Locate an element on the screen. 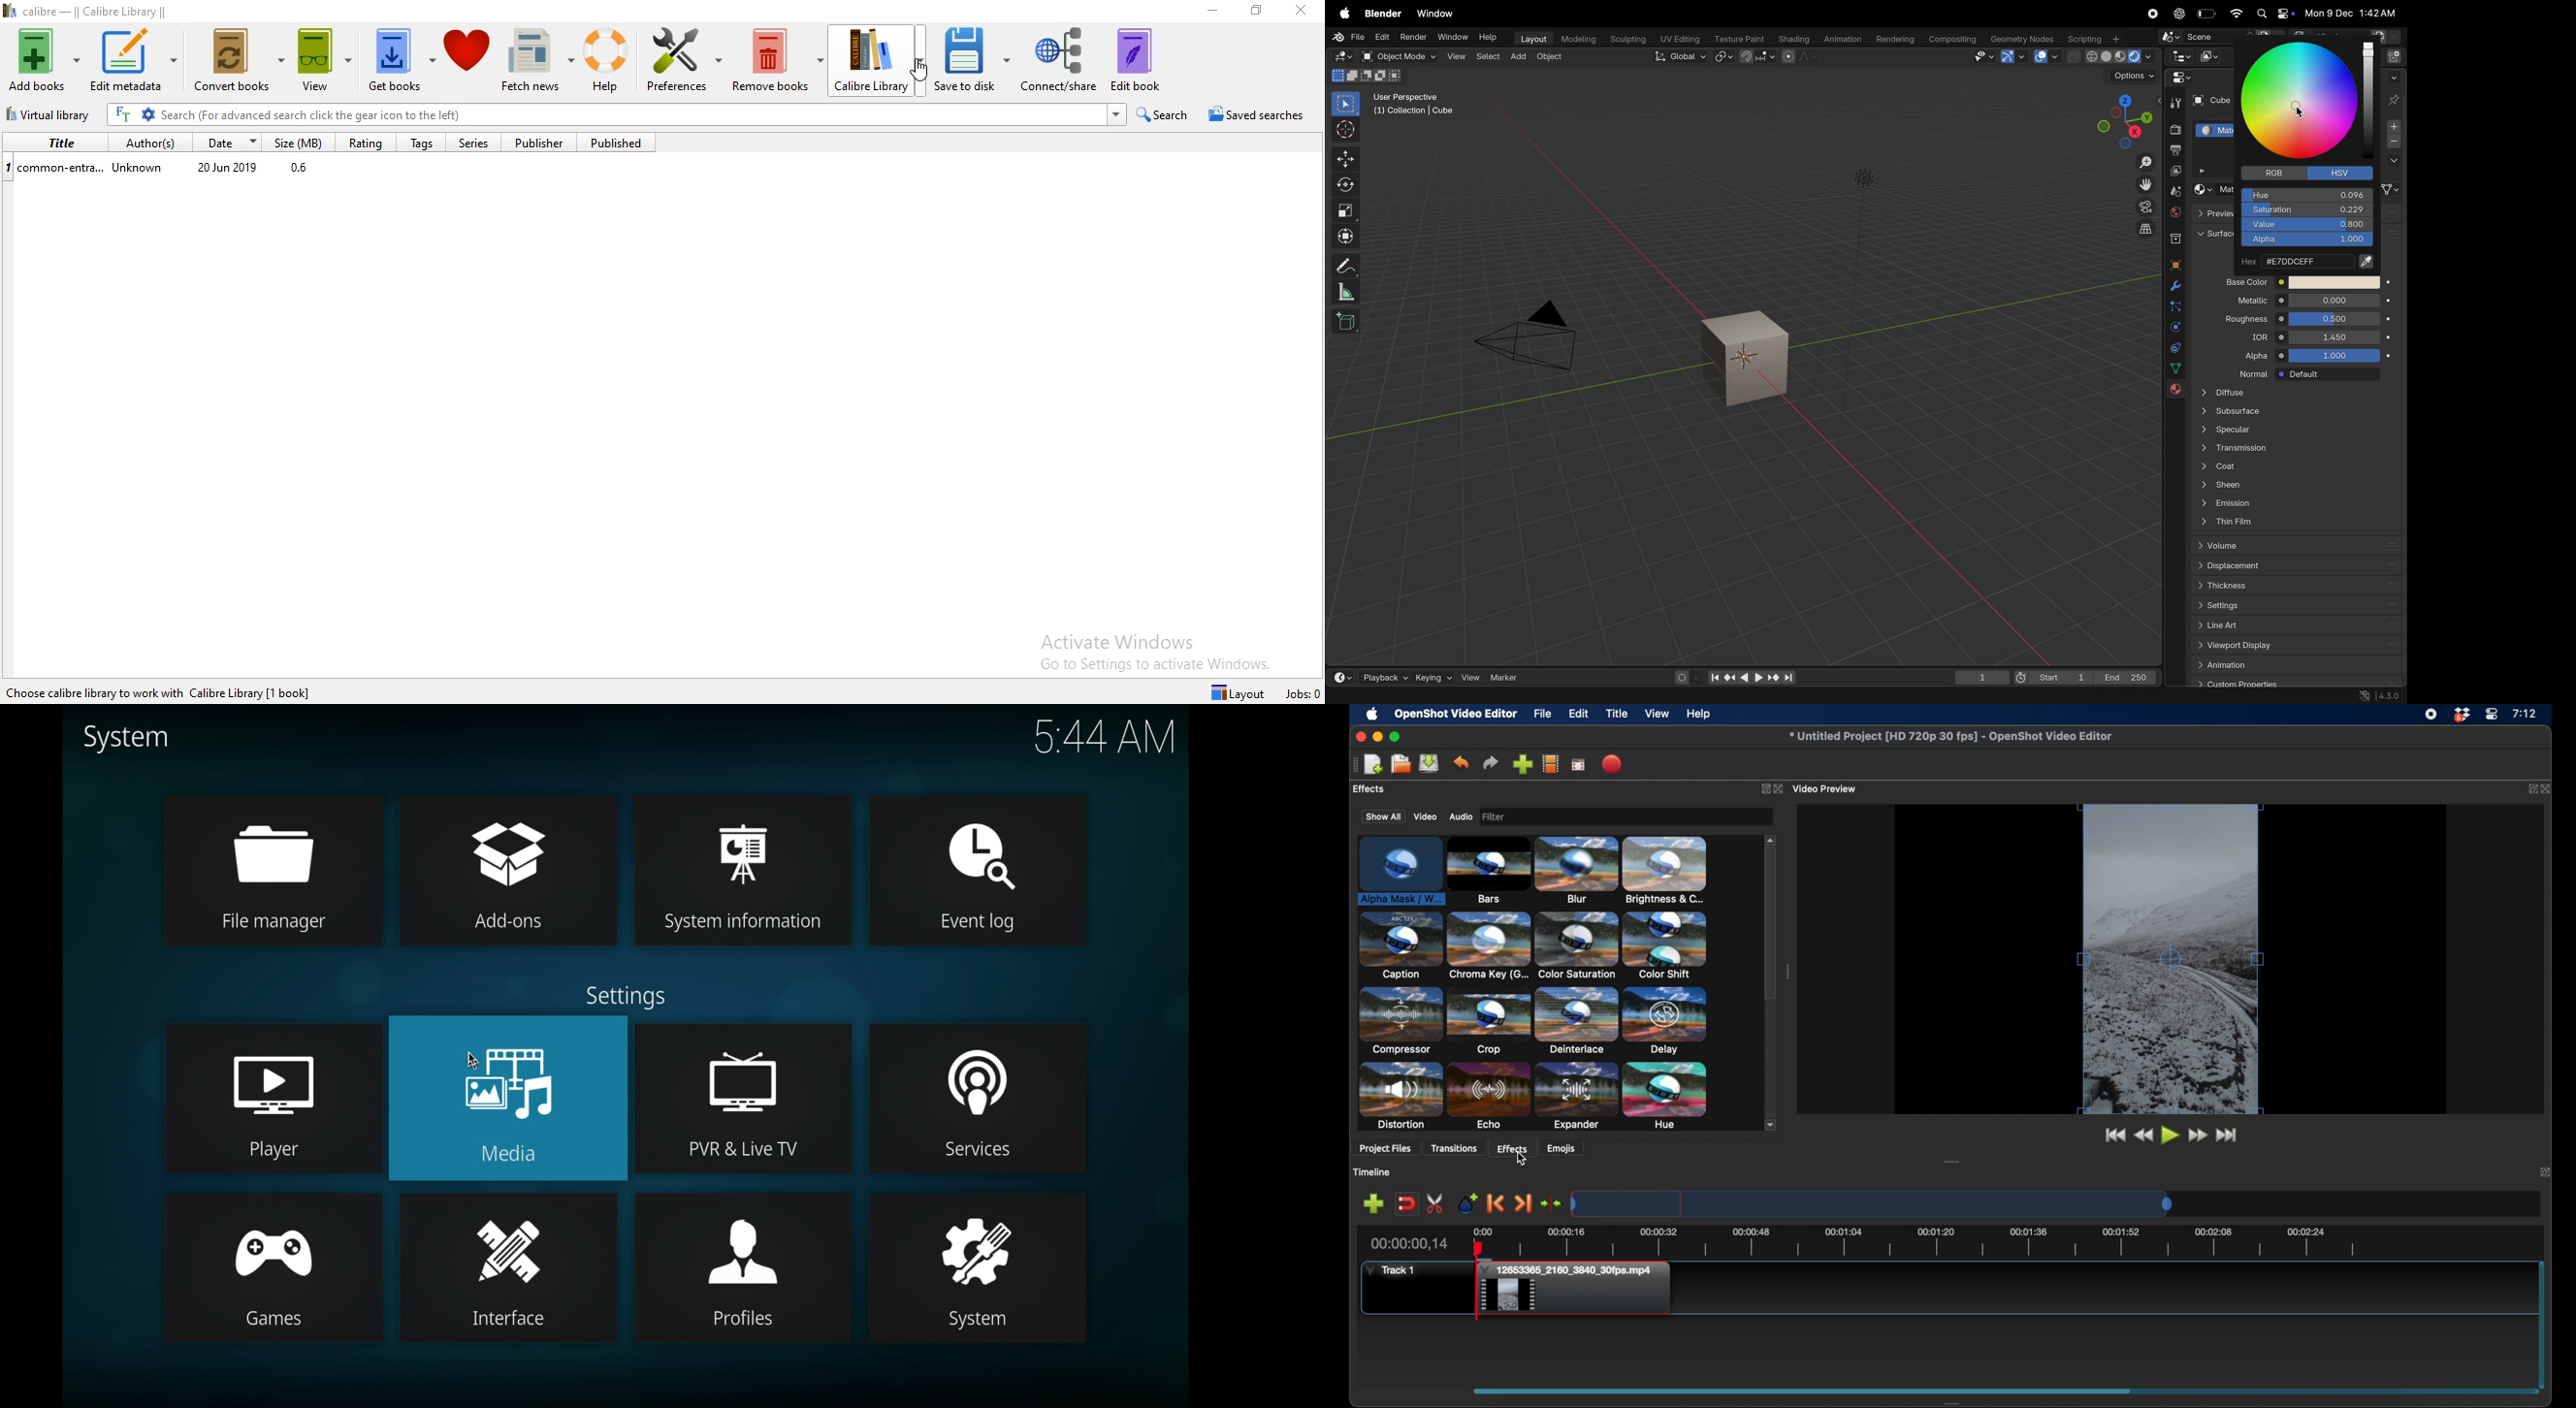 The width and height of the screenshot is (2576, 1428). rendering is located at coordinates (1896, 40).